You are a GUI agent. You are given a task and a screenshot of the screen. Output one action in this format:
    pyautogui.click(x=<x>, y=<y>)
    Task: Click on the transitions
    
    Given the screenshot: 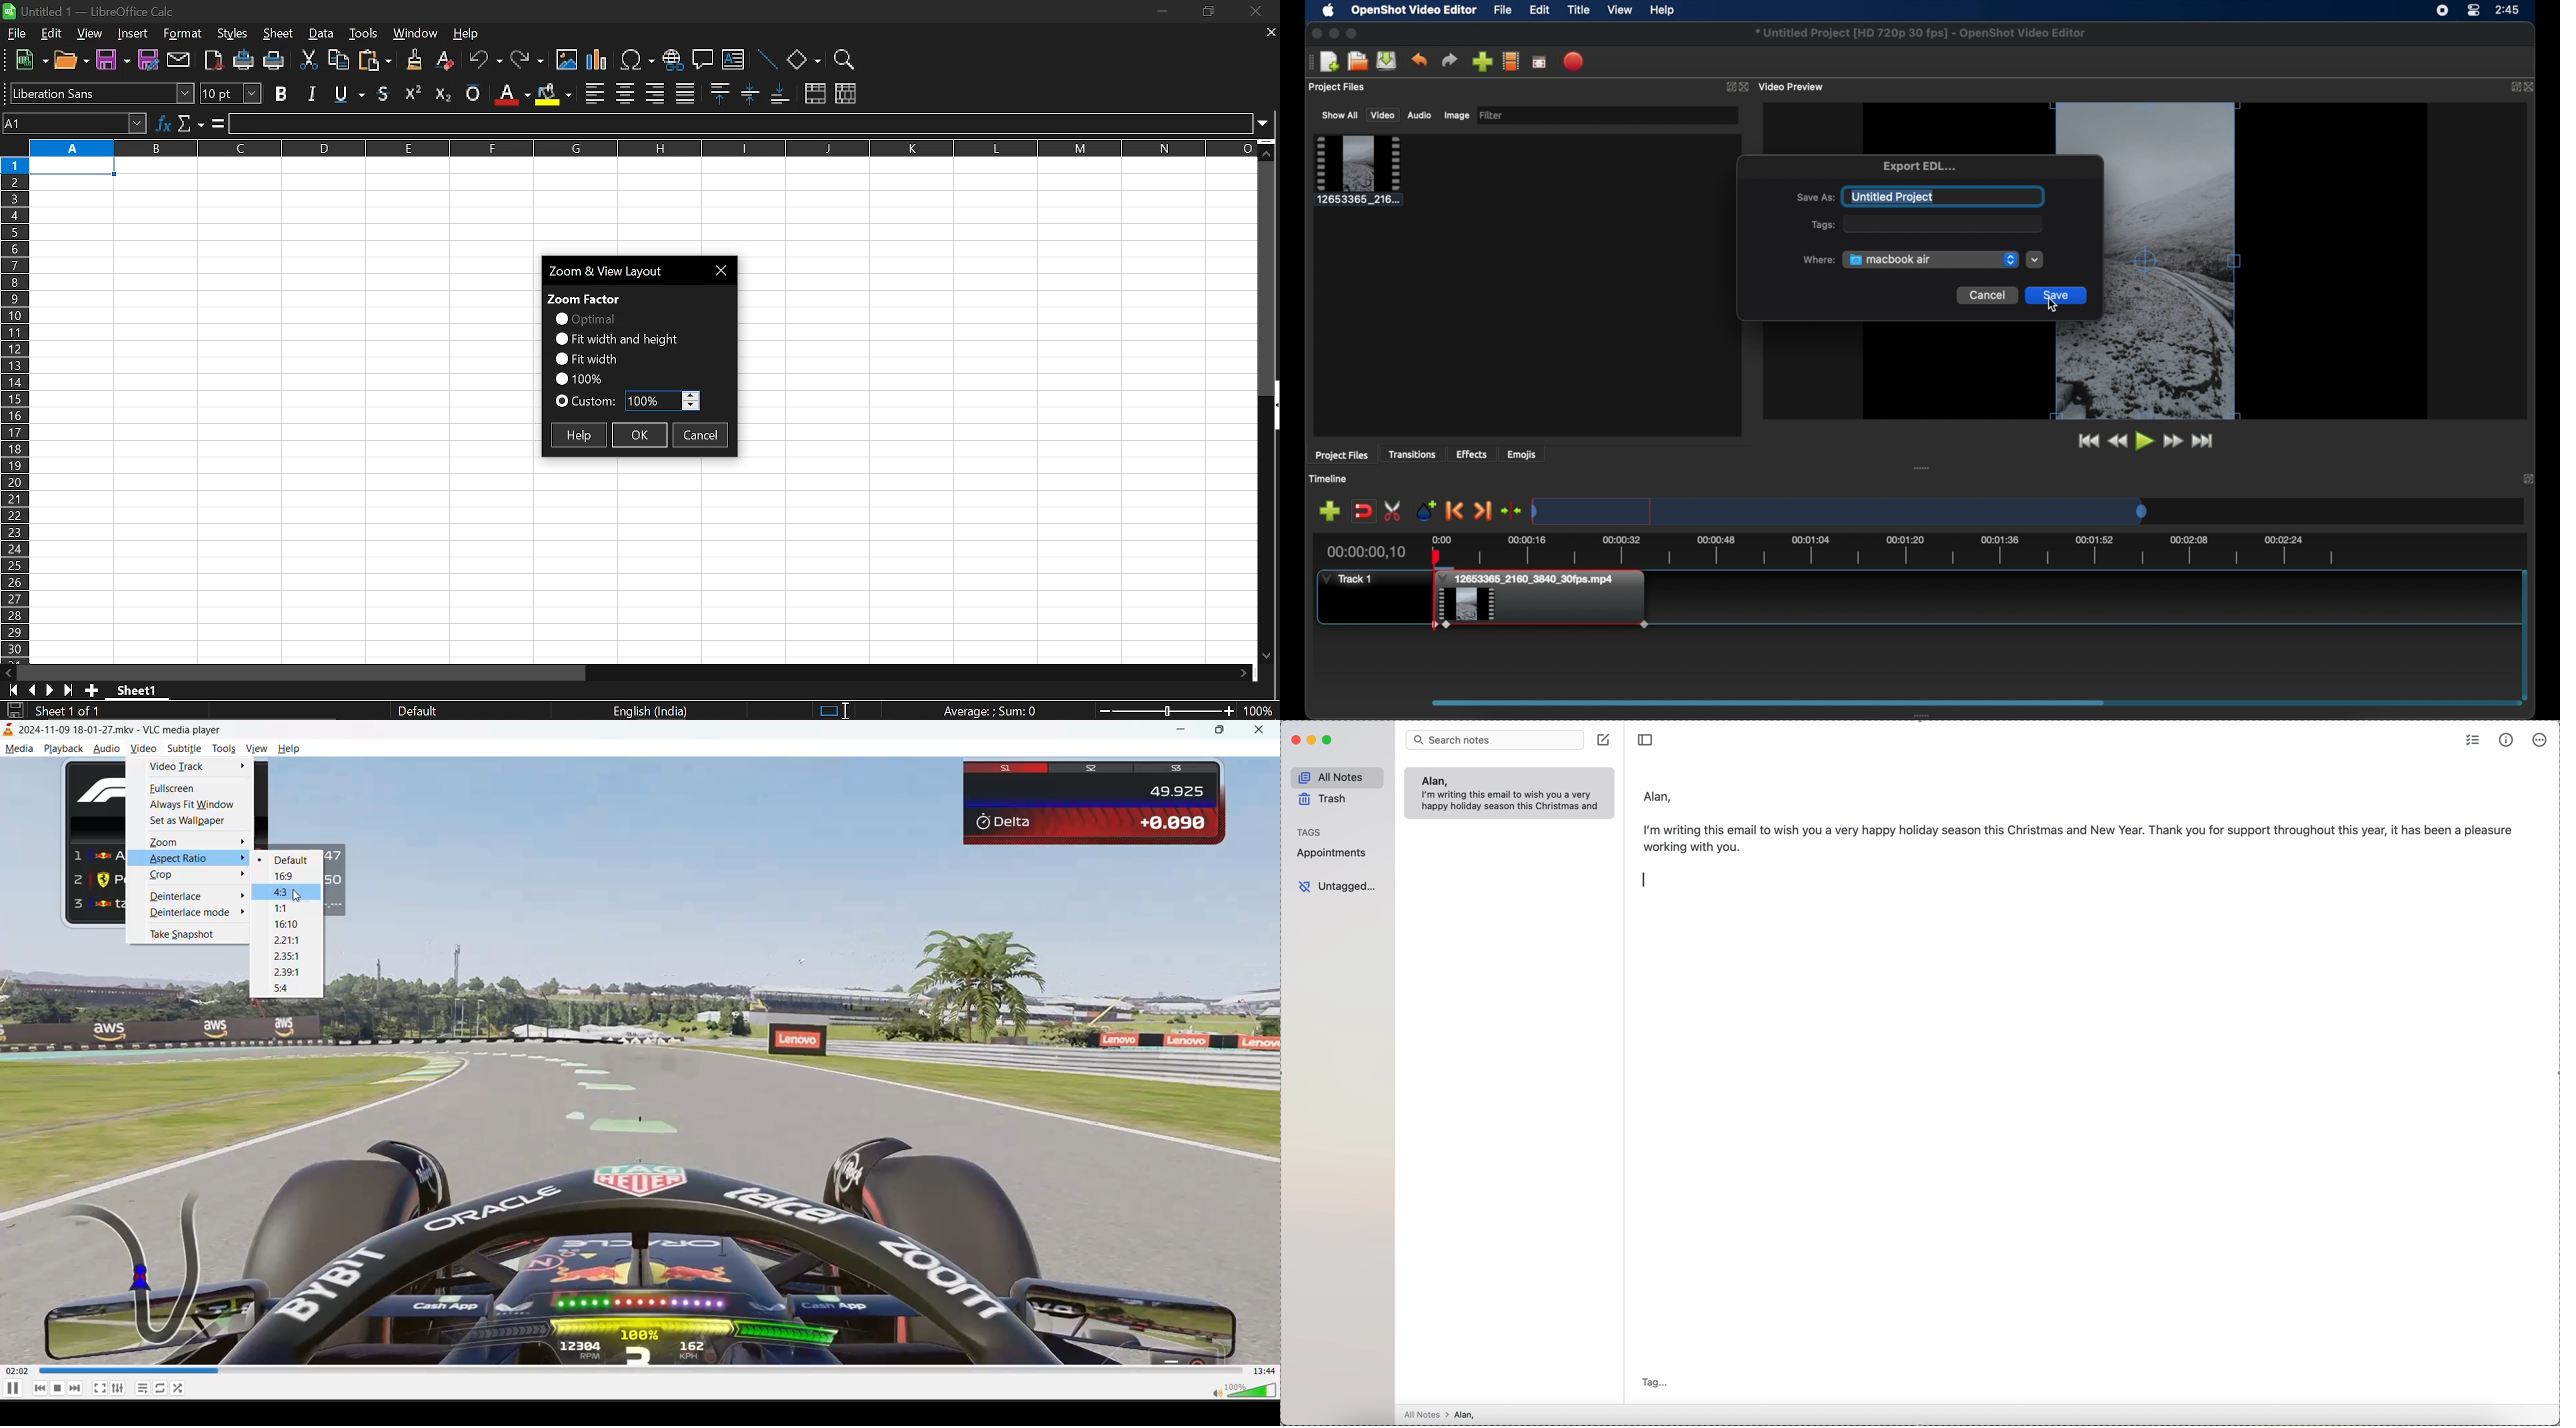 What is the action you would take?
    pyautogui.click(x=1414, y=454)
    